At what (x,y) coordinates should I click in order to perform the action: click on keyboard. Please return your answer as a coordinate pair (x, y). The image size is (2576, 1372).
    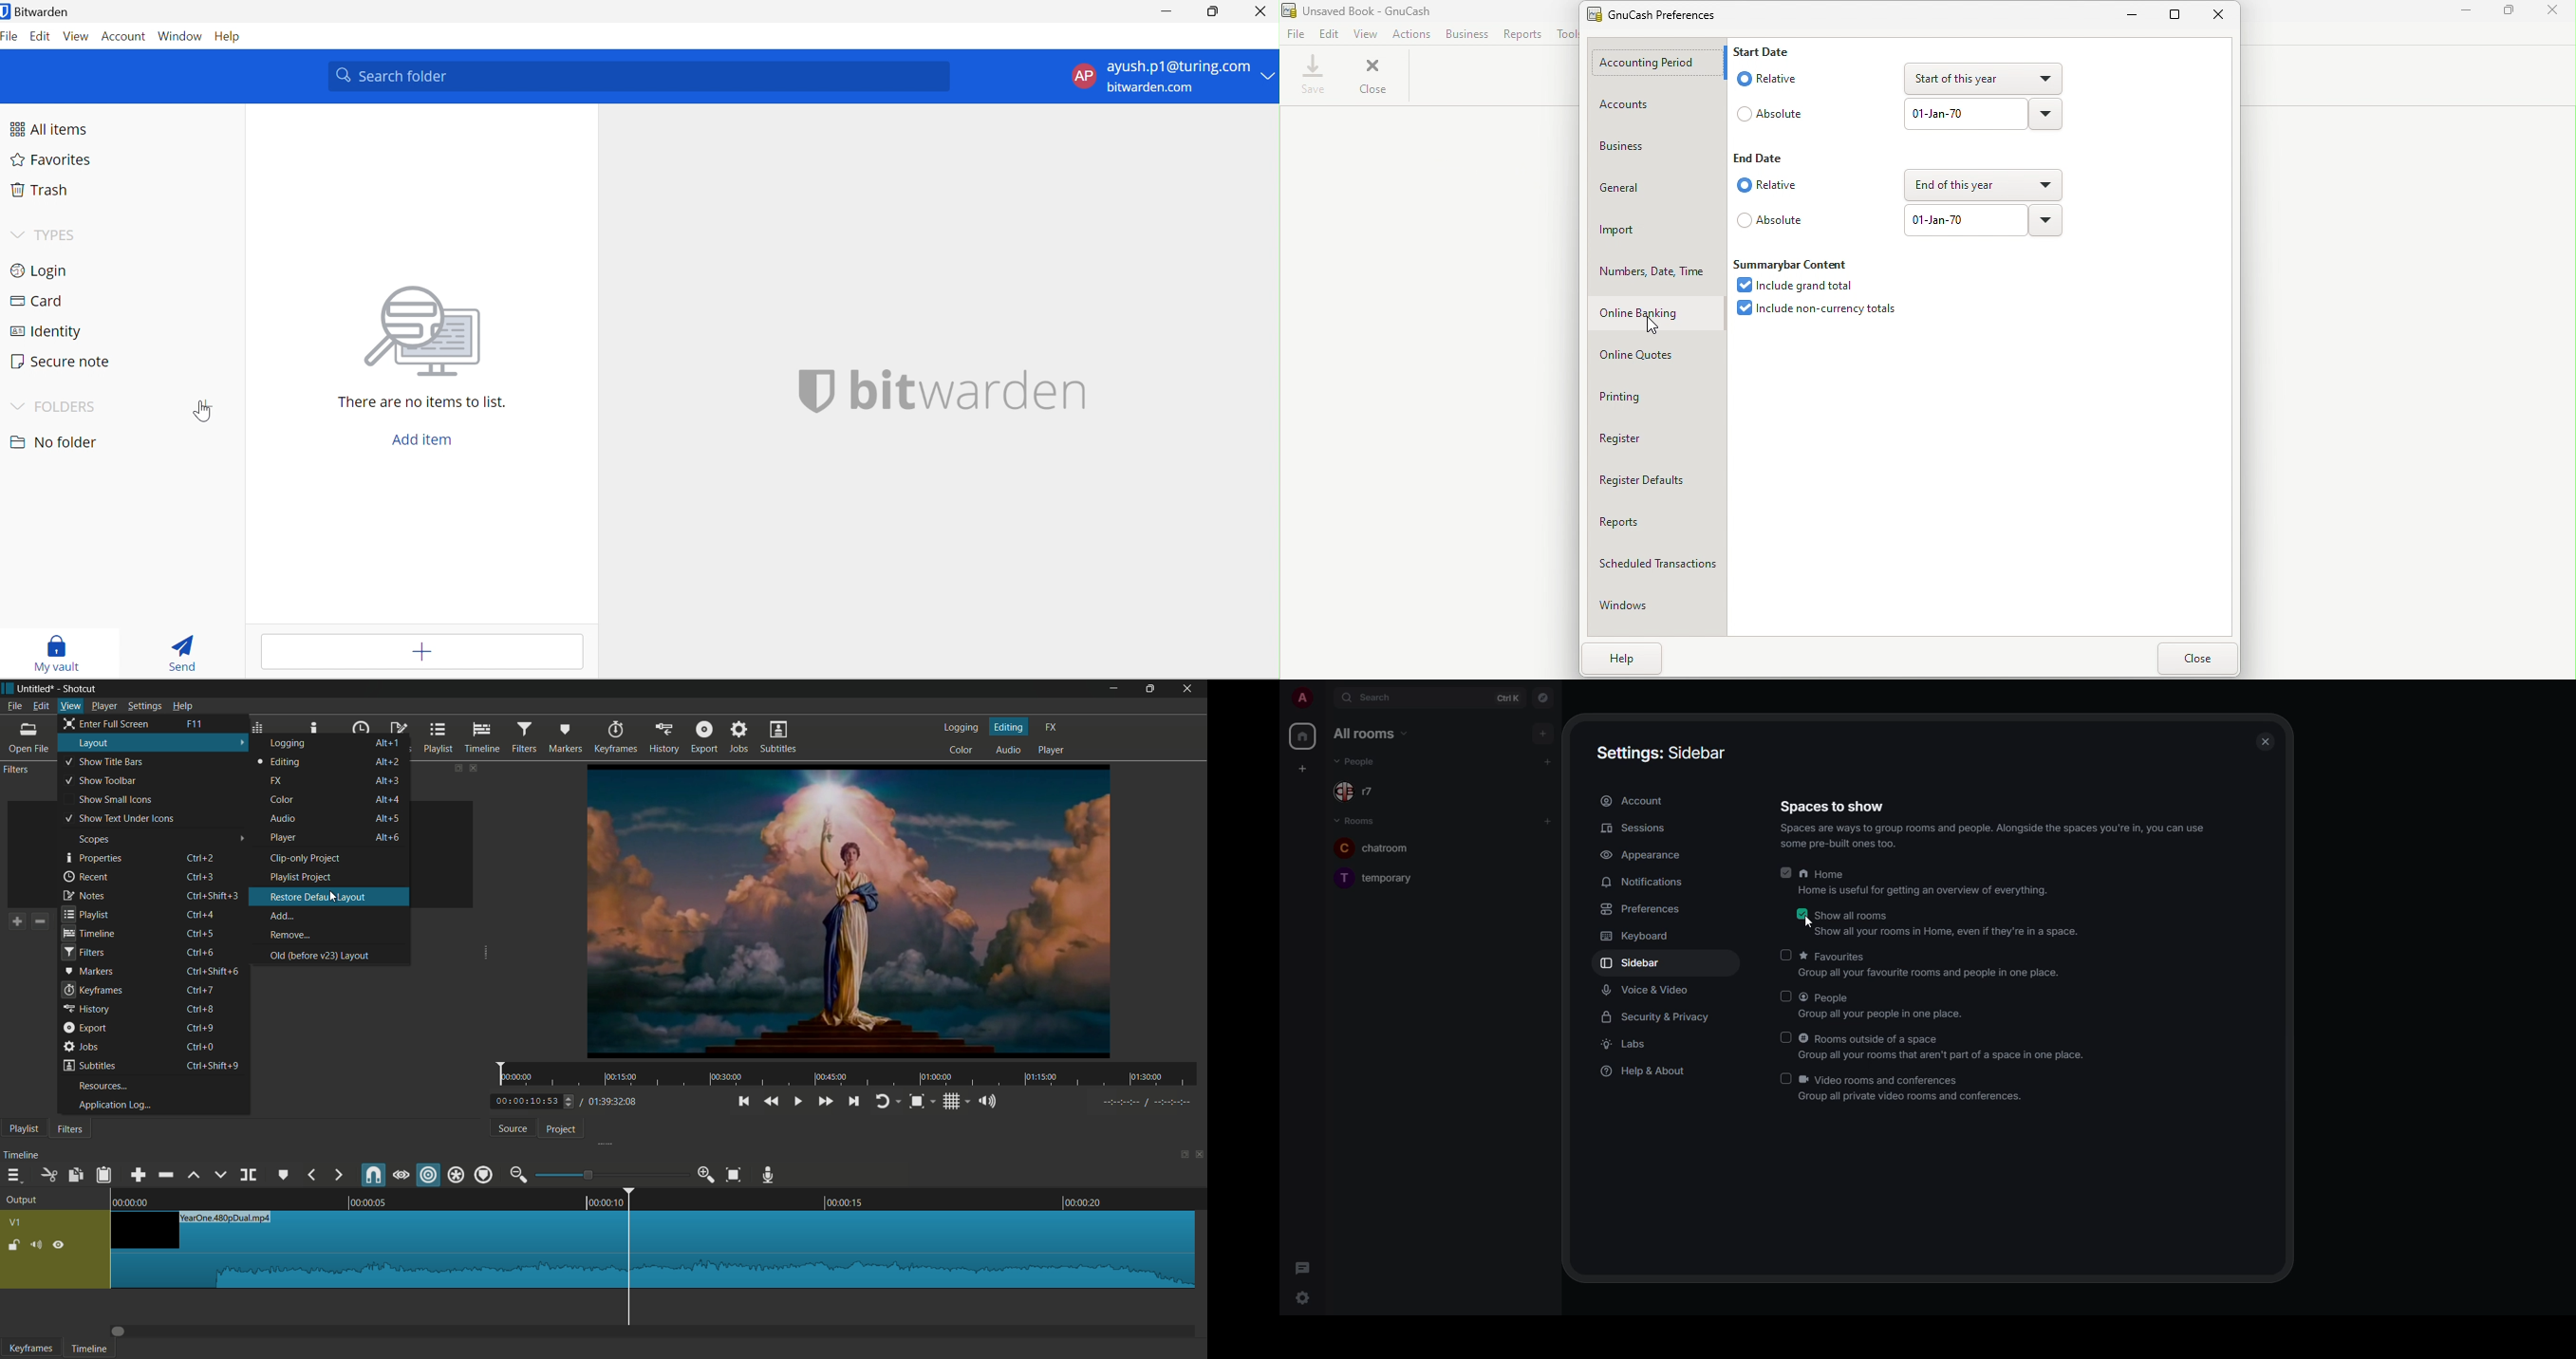
    Looking at the image, I should click on (1645, 937).